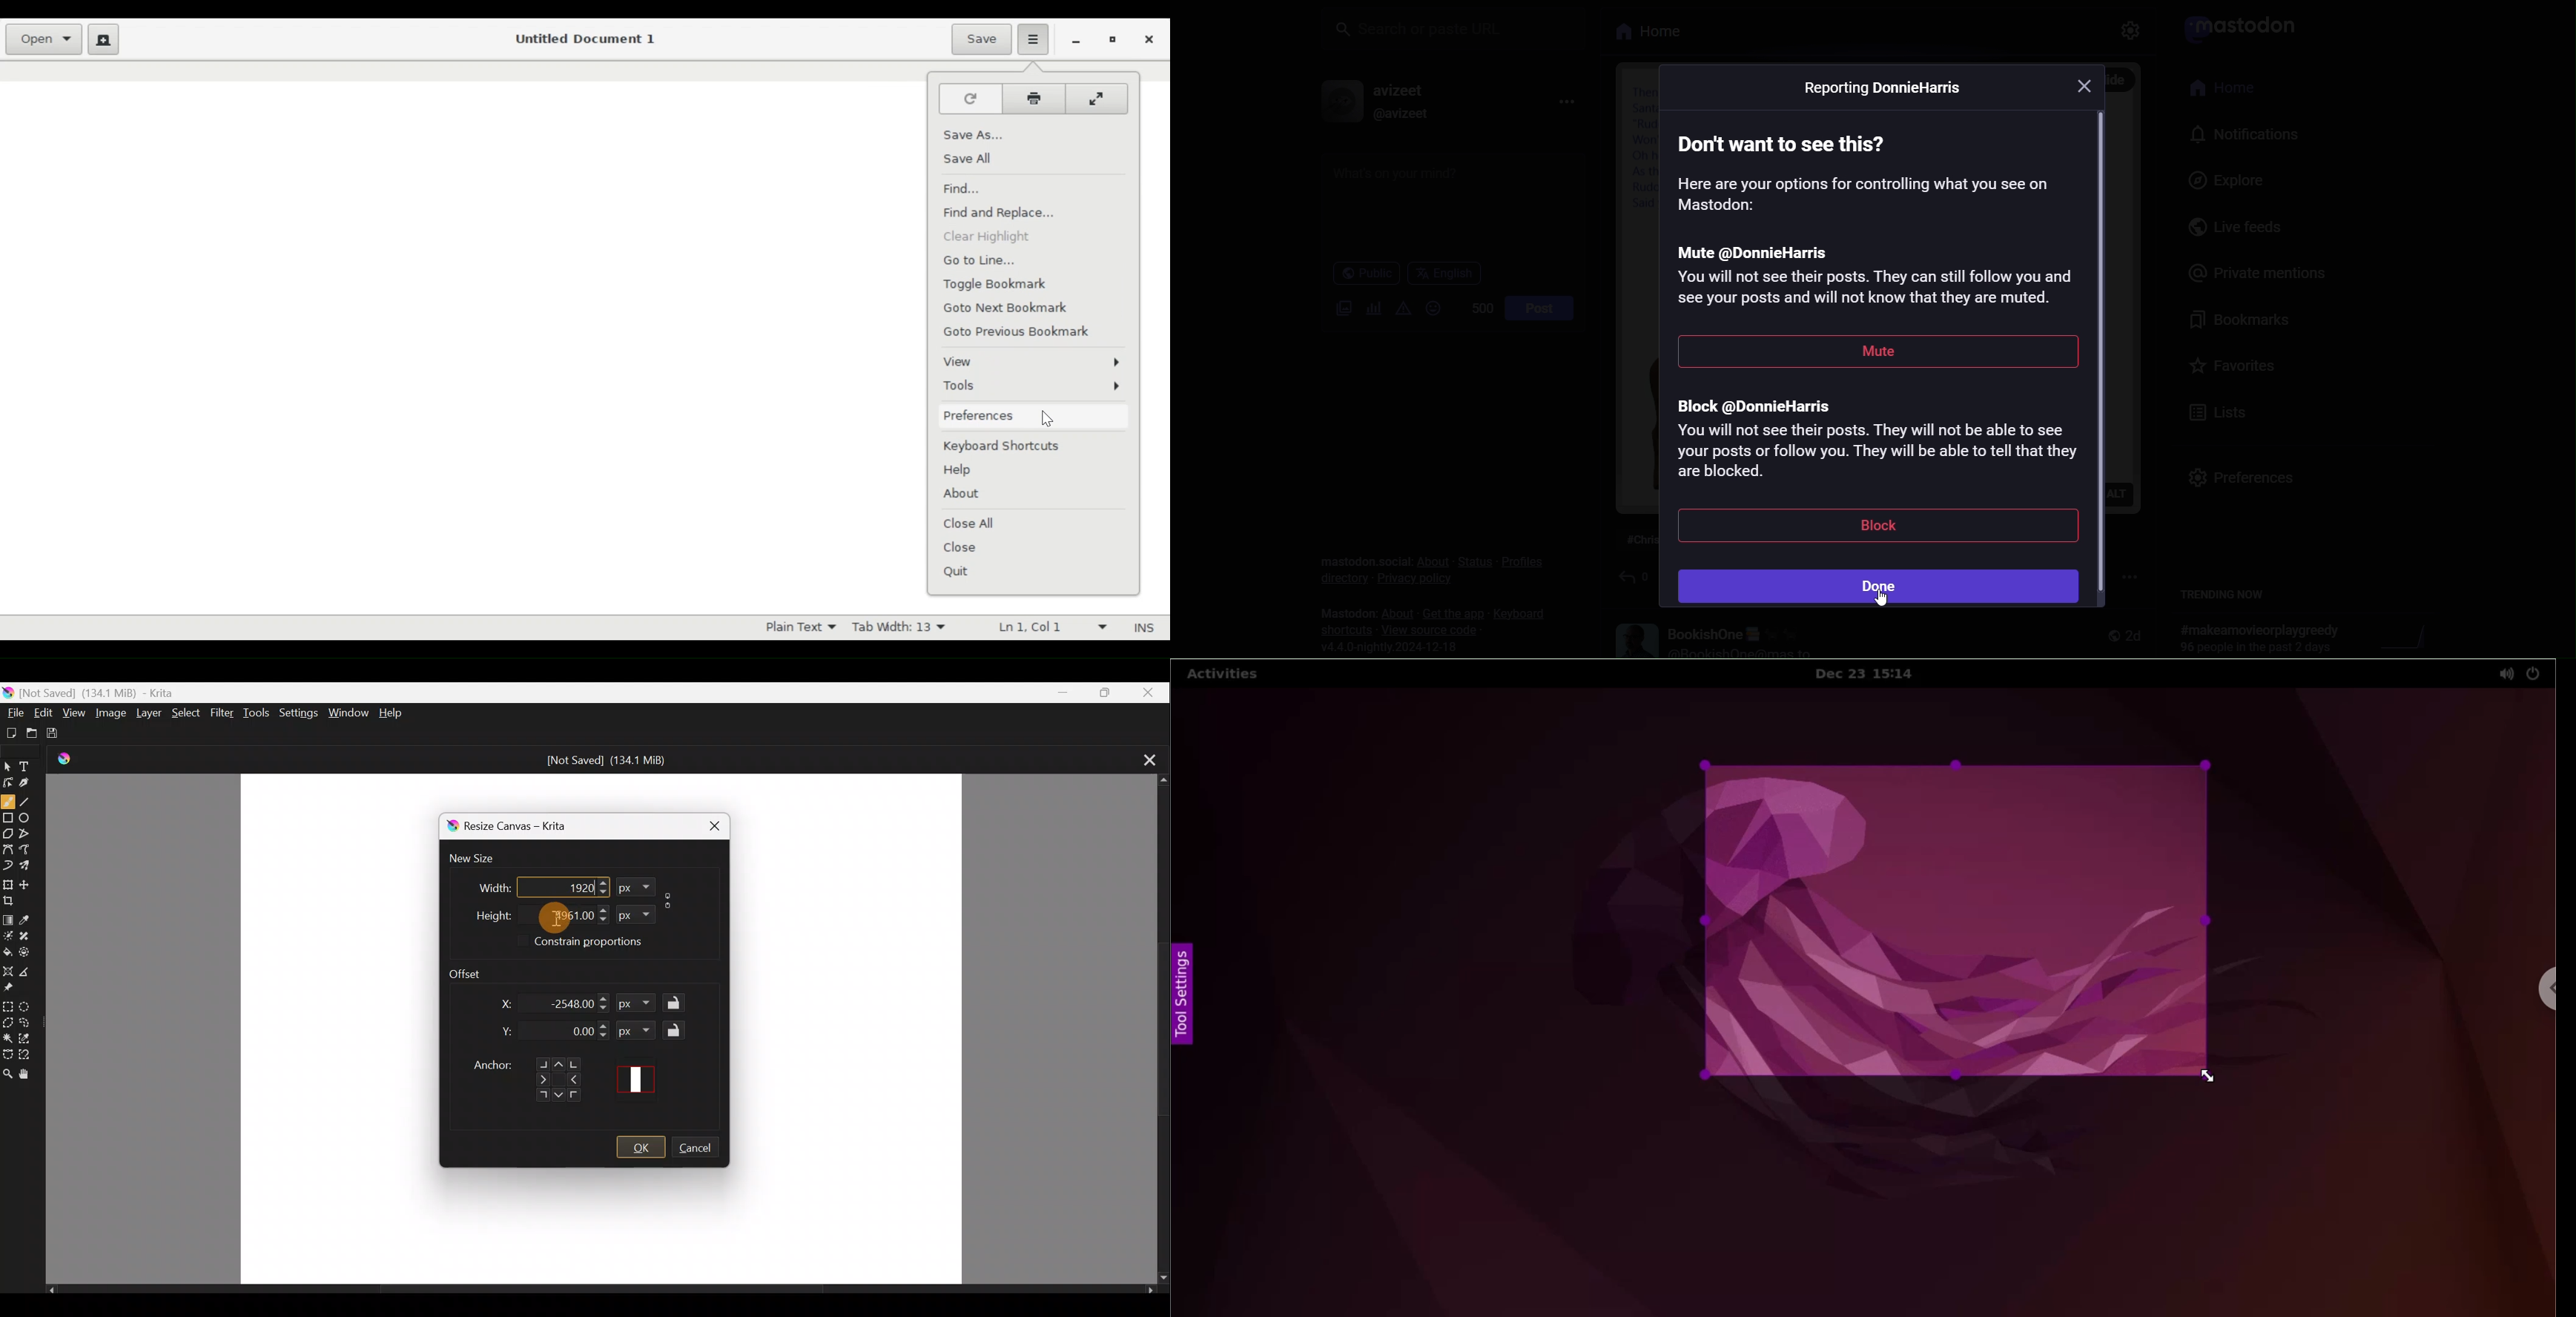 This screenshot has height=1344, width=2576. I want to click on Anchor, so click(526, 1075).